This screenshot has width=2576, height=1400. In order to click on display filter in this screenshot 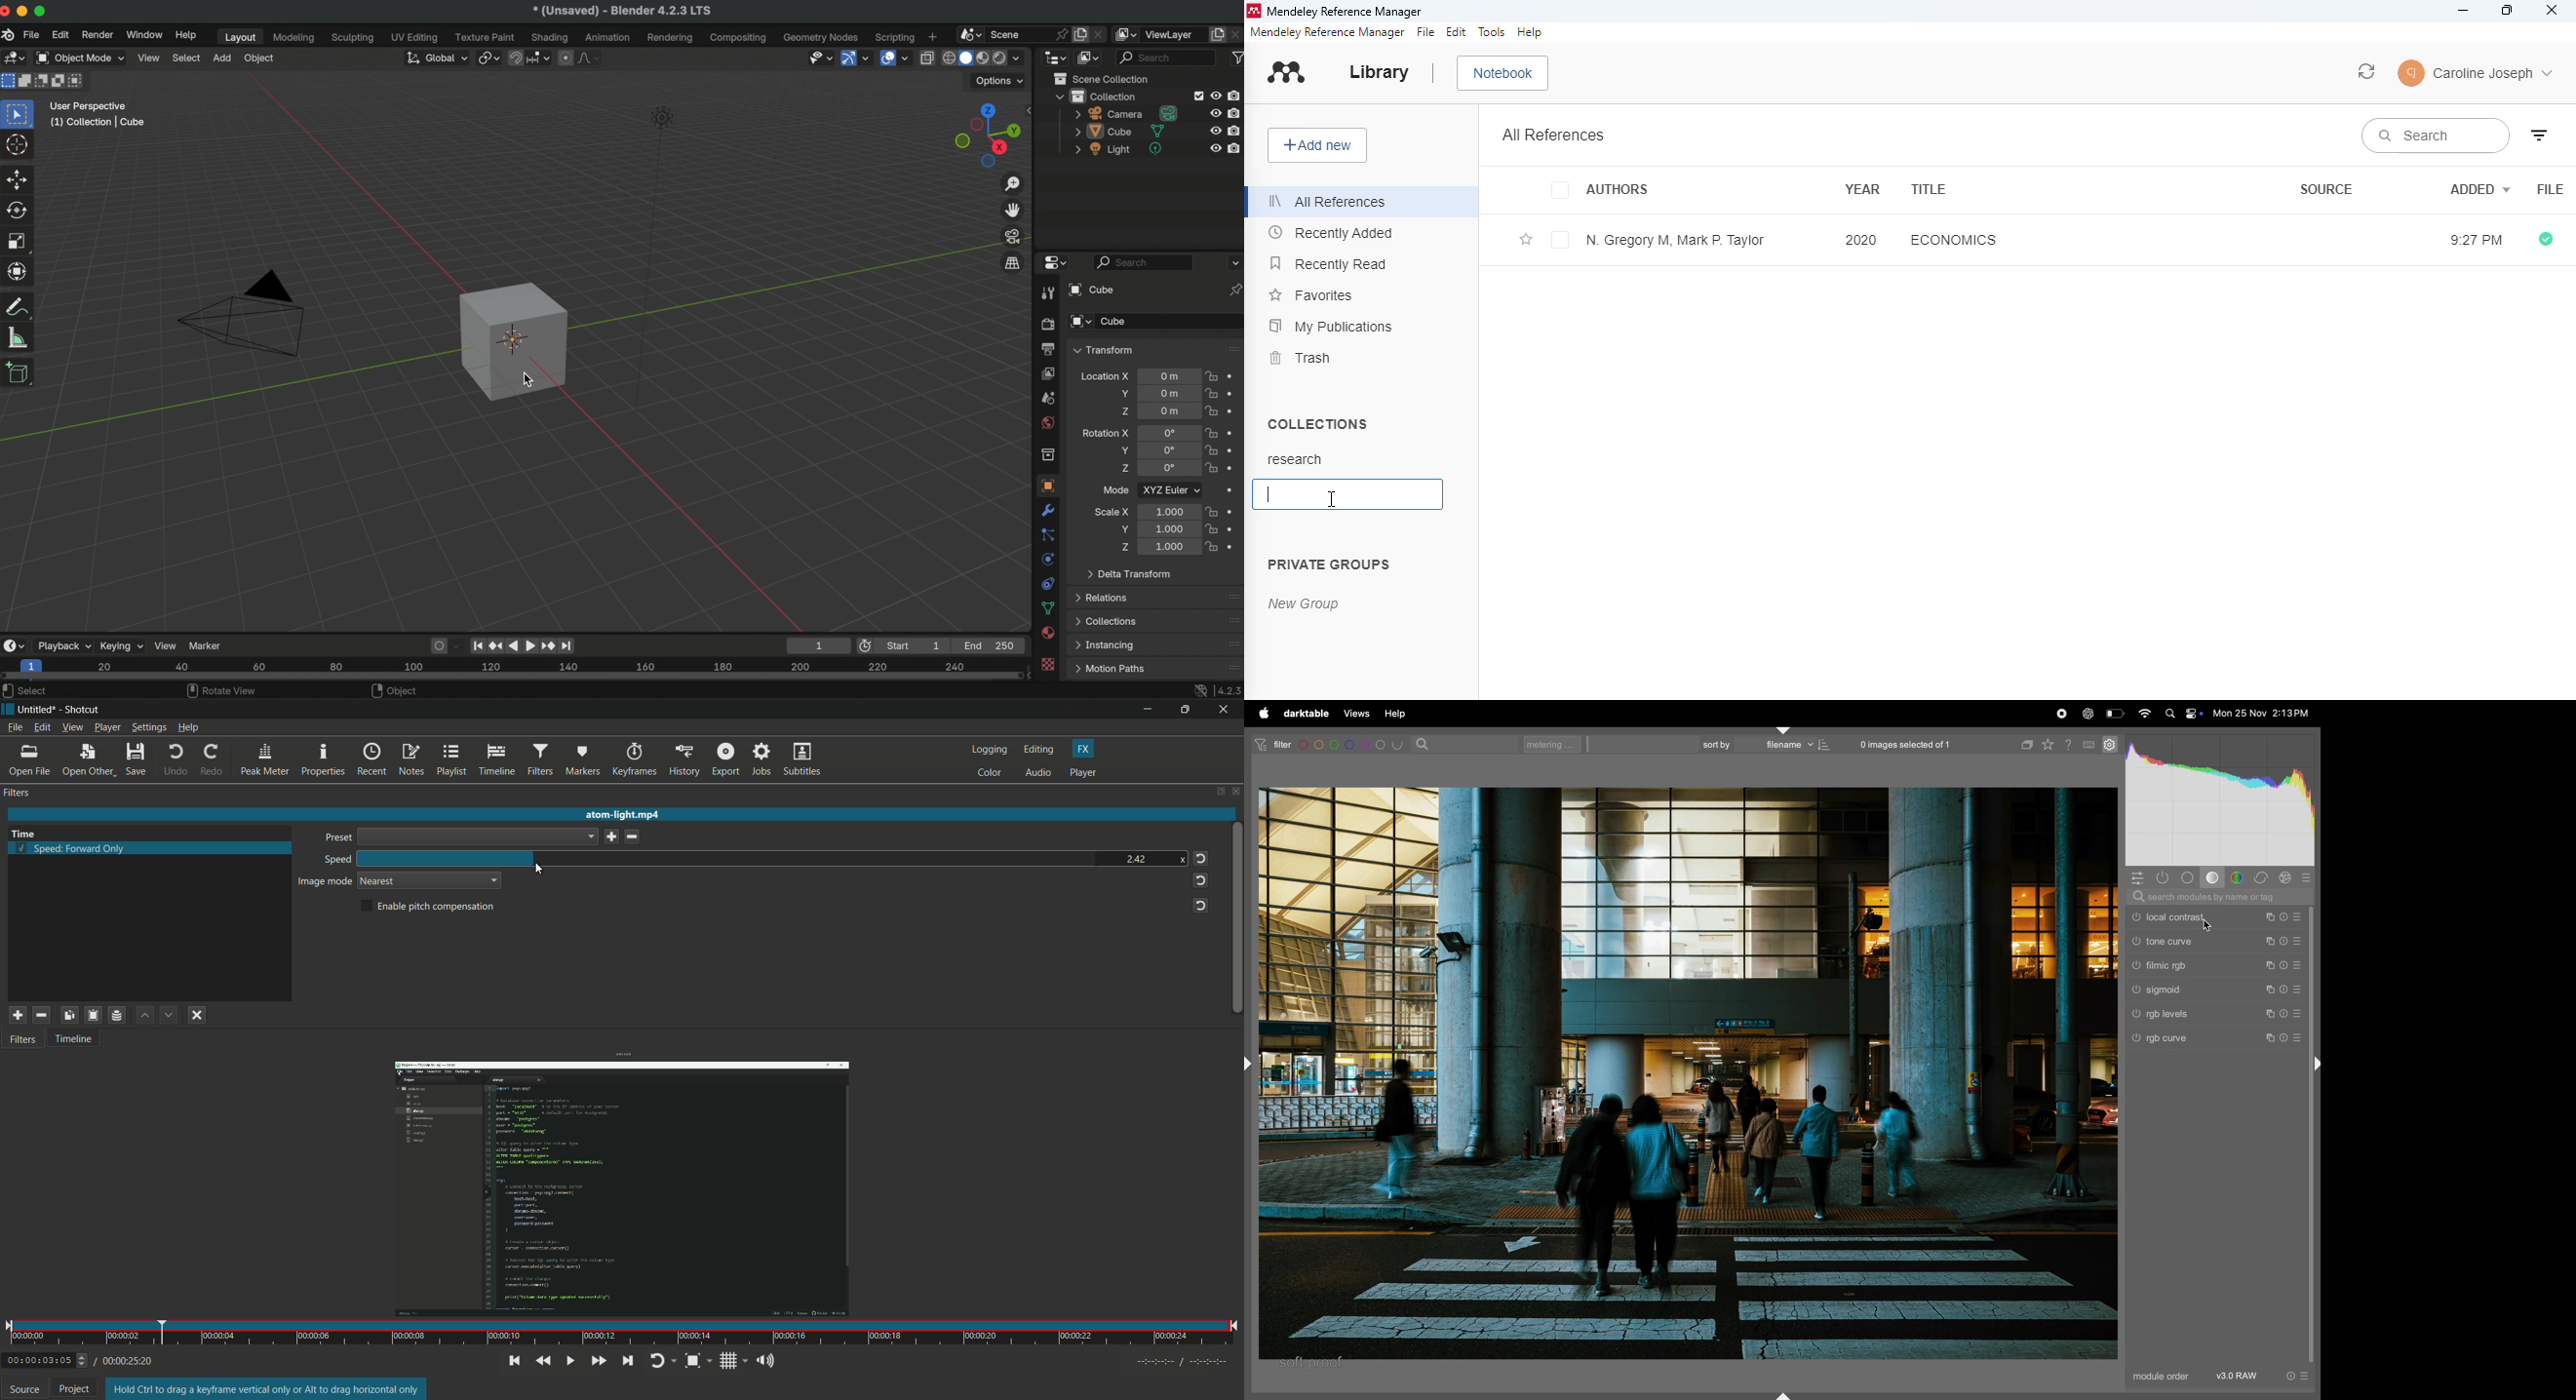, I will do `click(1167, 57)`.